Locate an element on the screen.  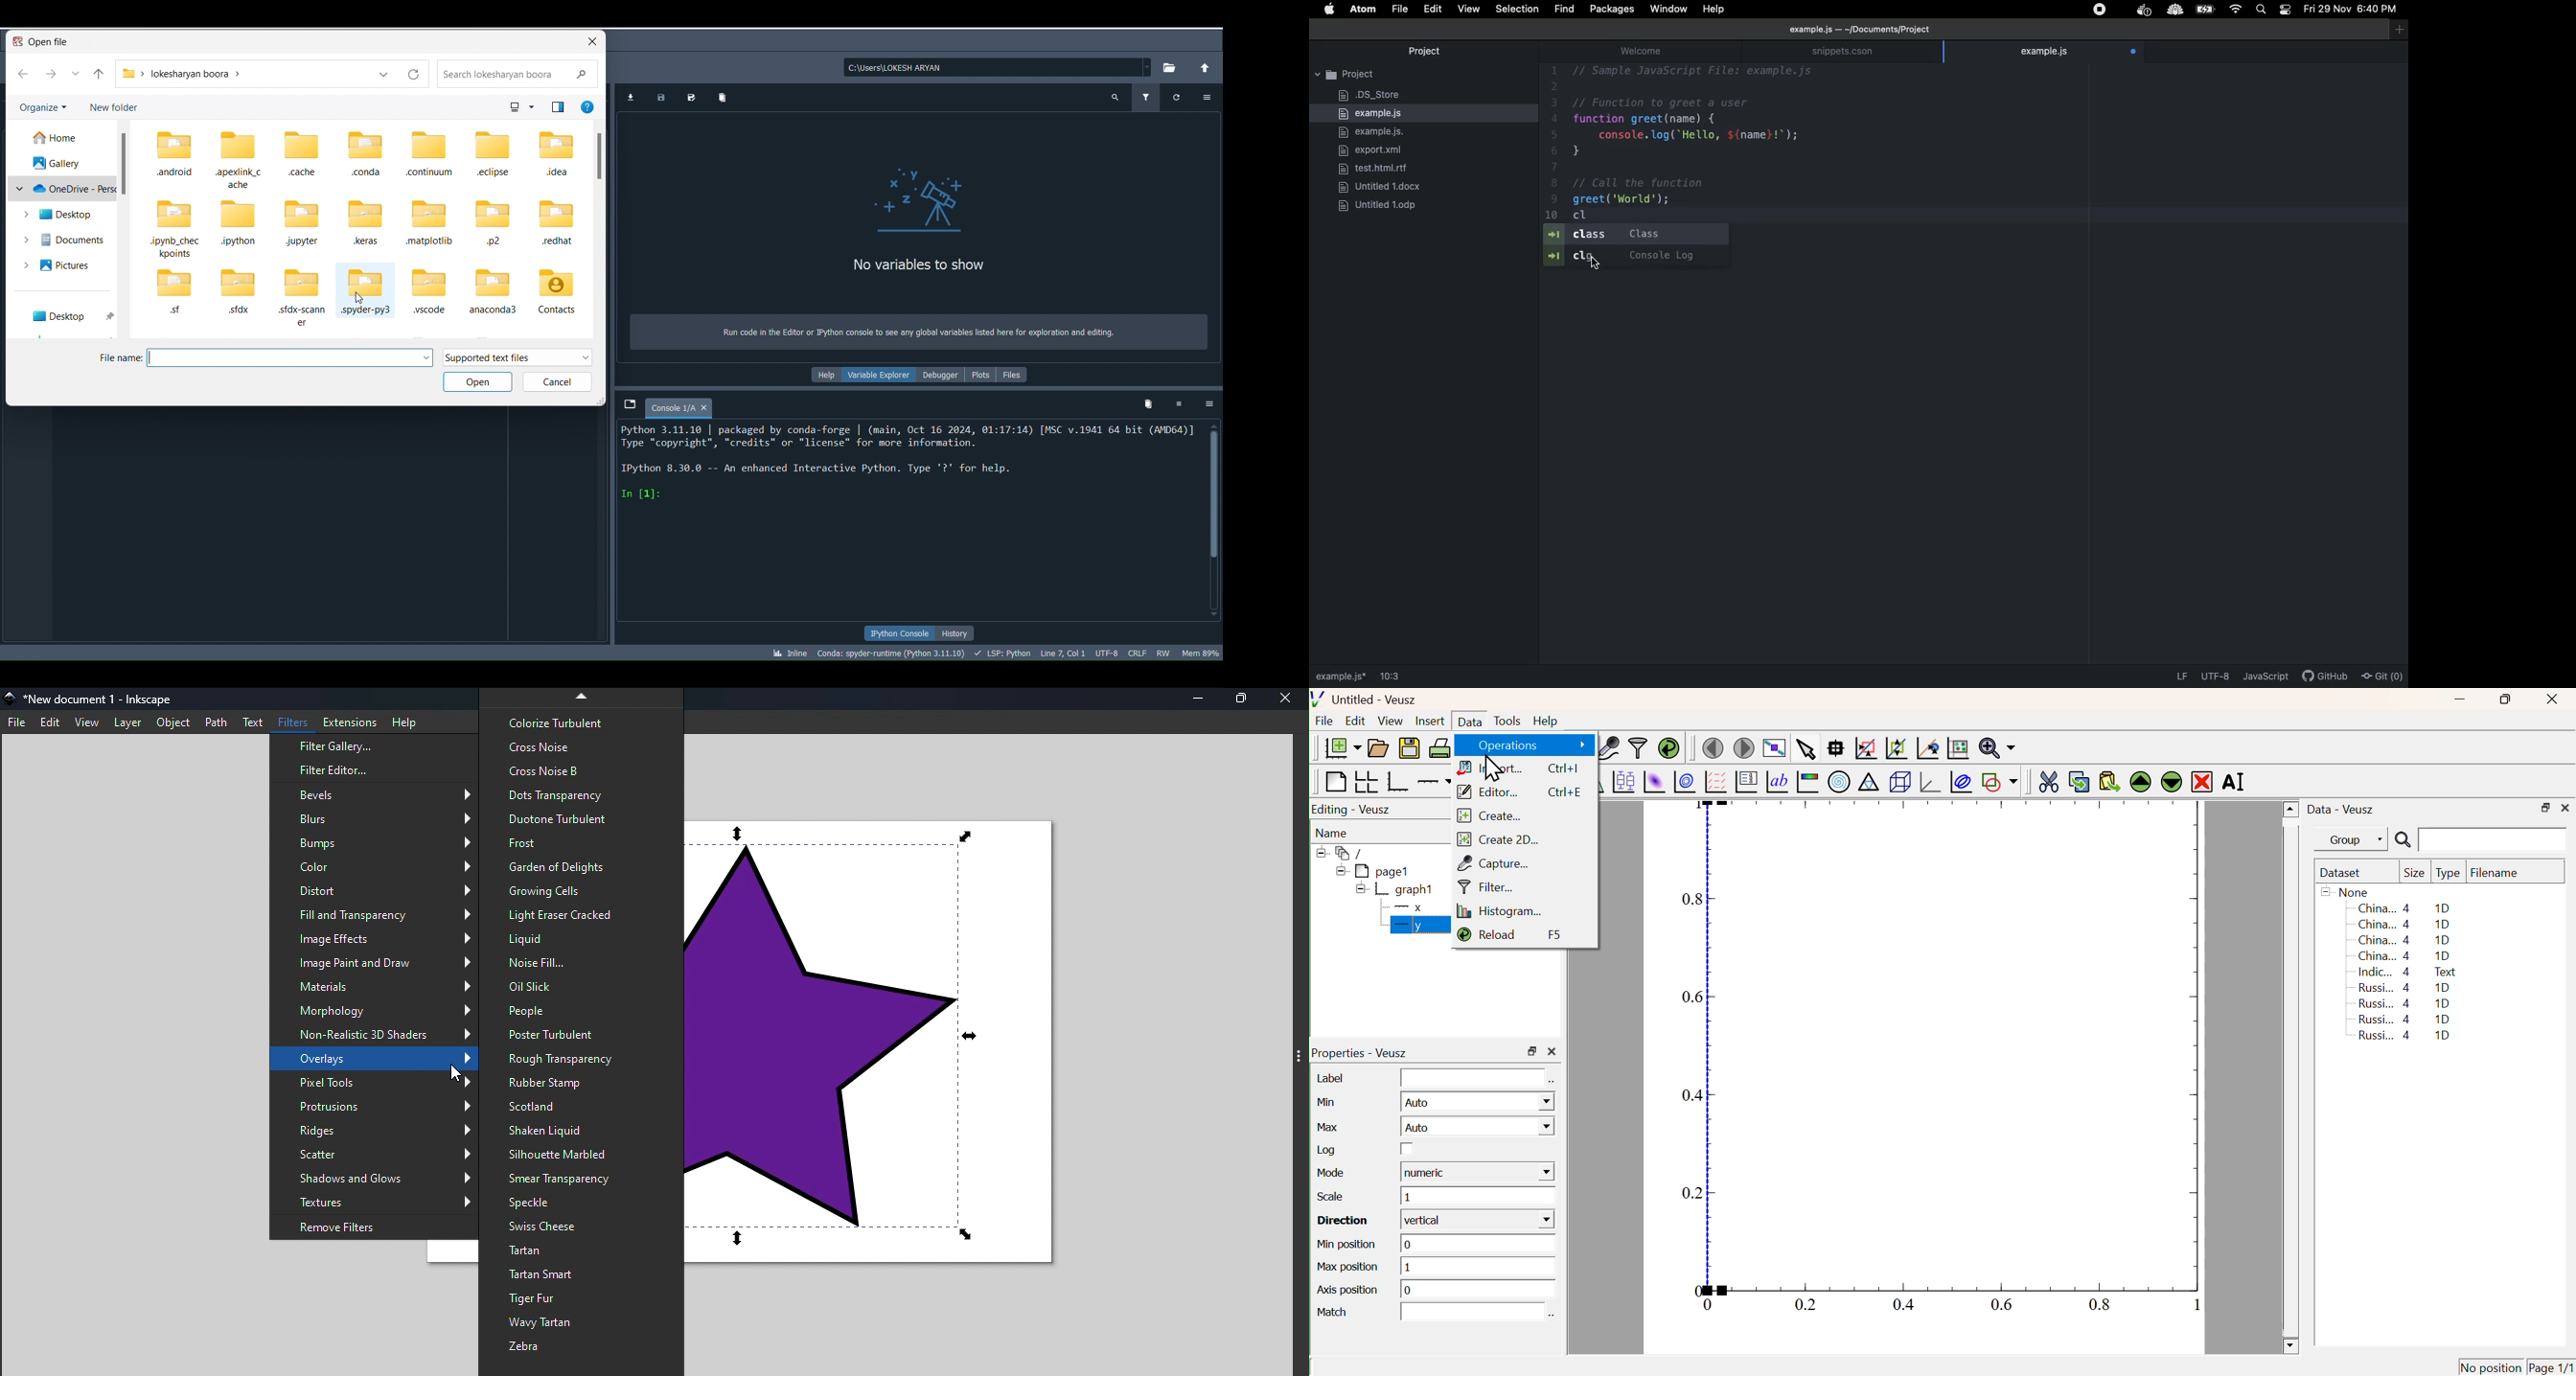
History is located at coordinates (957, 633).